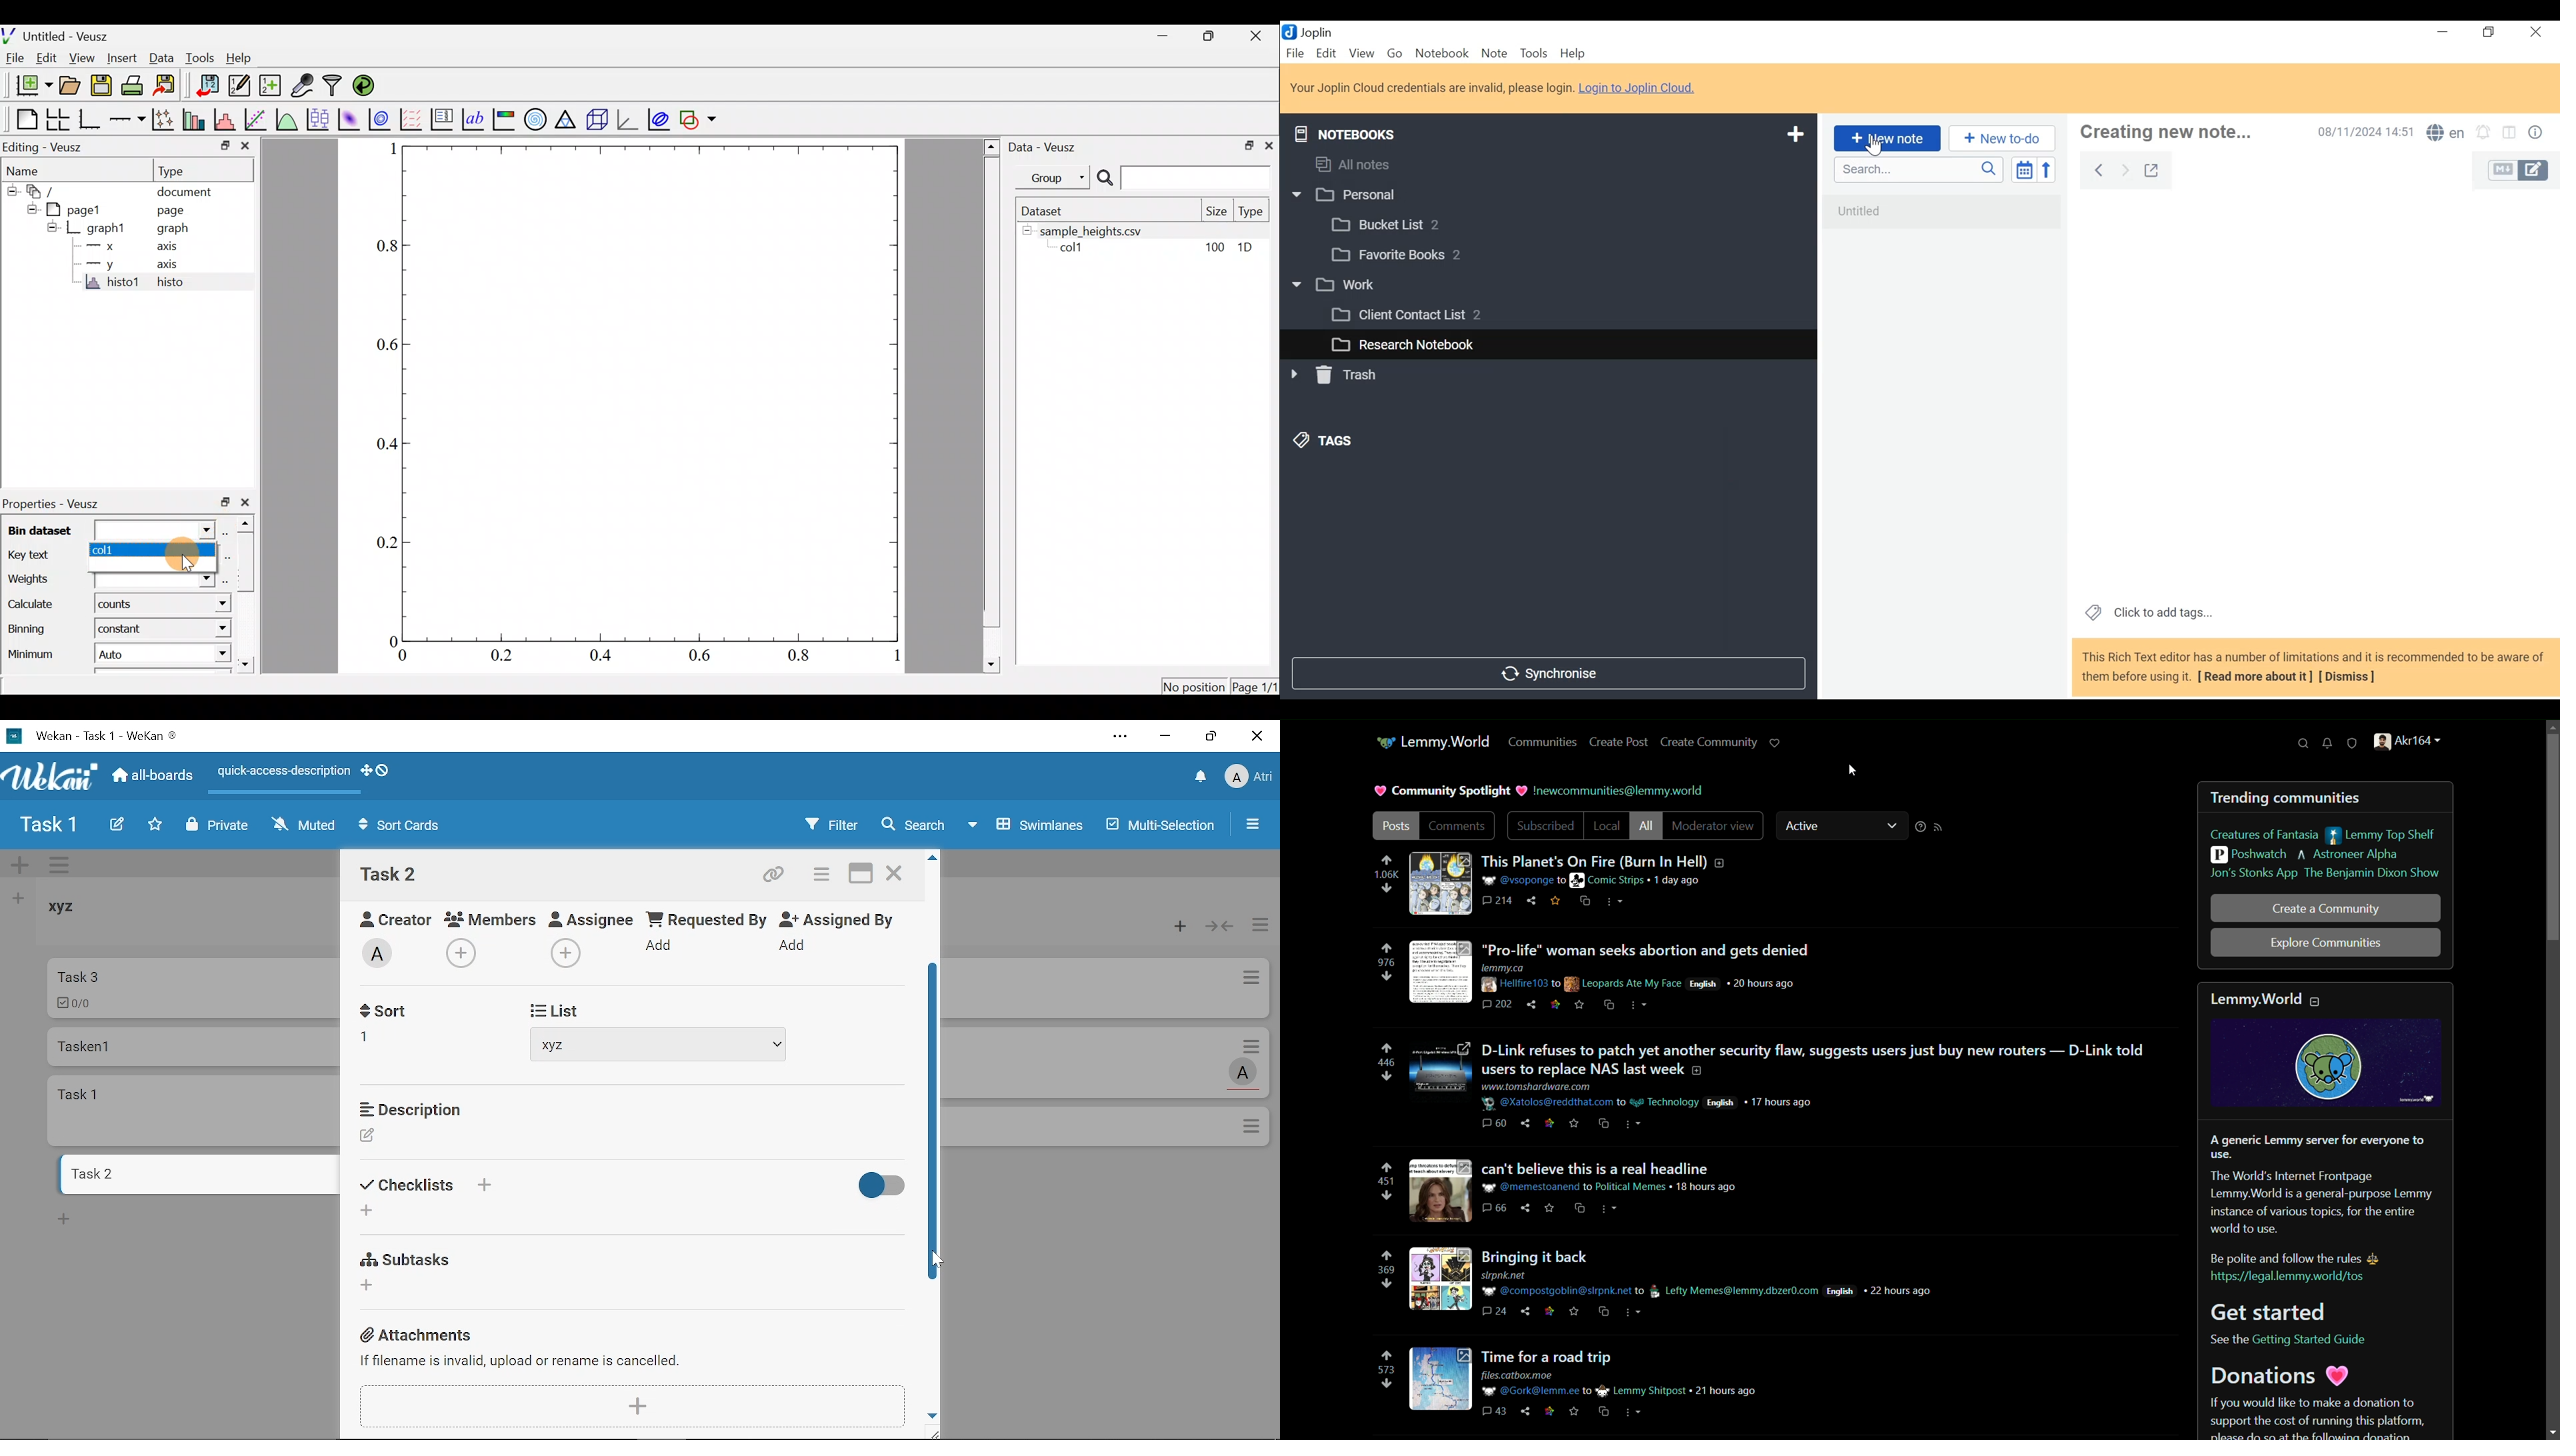  I want to click on 0.6, so click(380, 347).